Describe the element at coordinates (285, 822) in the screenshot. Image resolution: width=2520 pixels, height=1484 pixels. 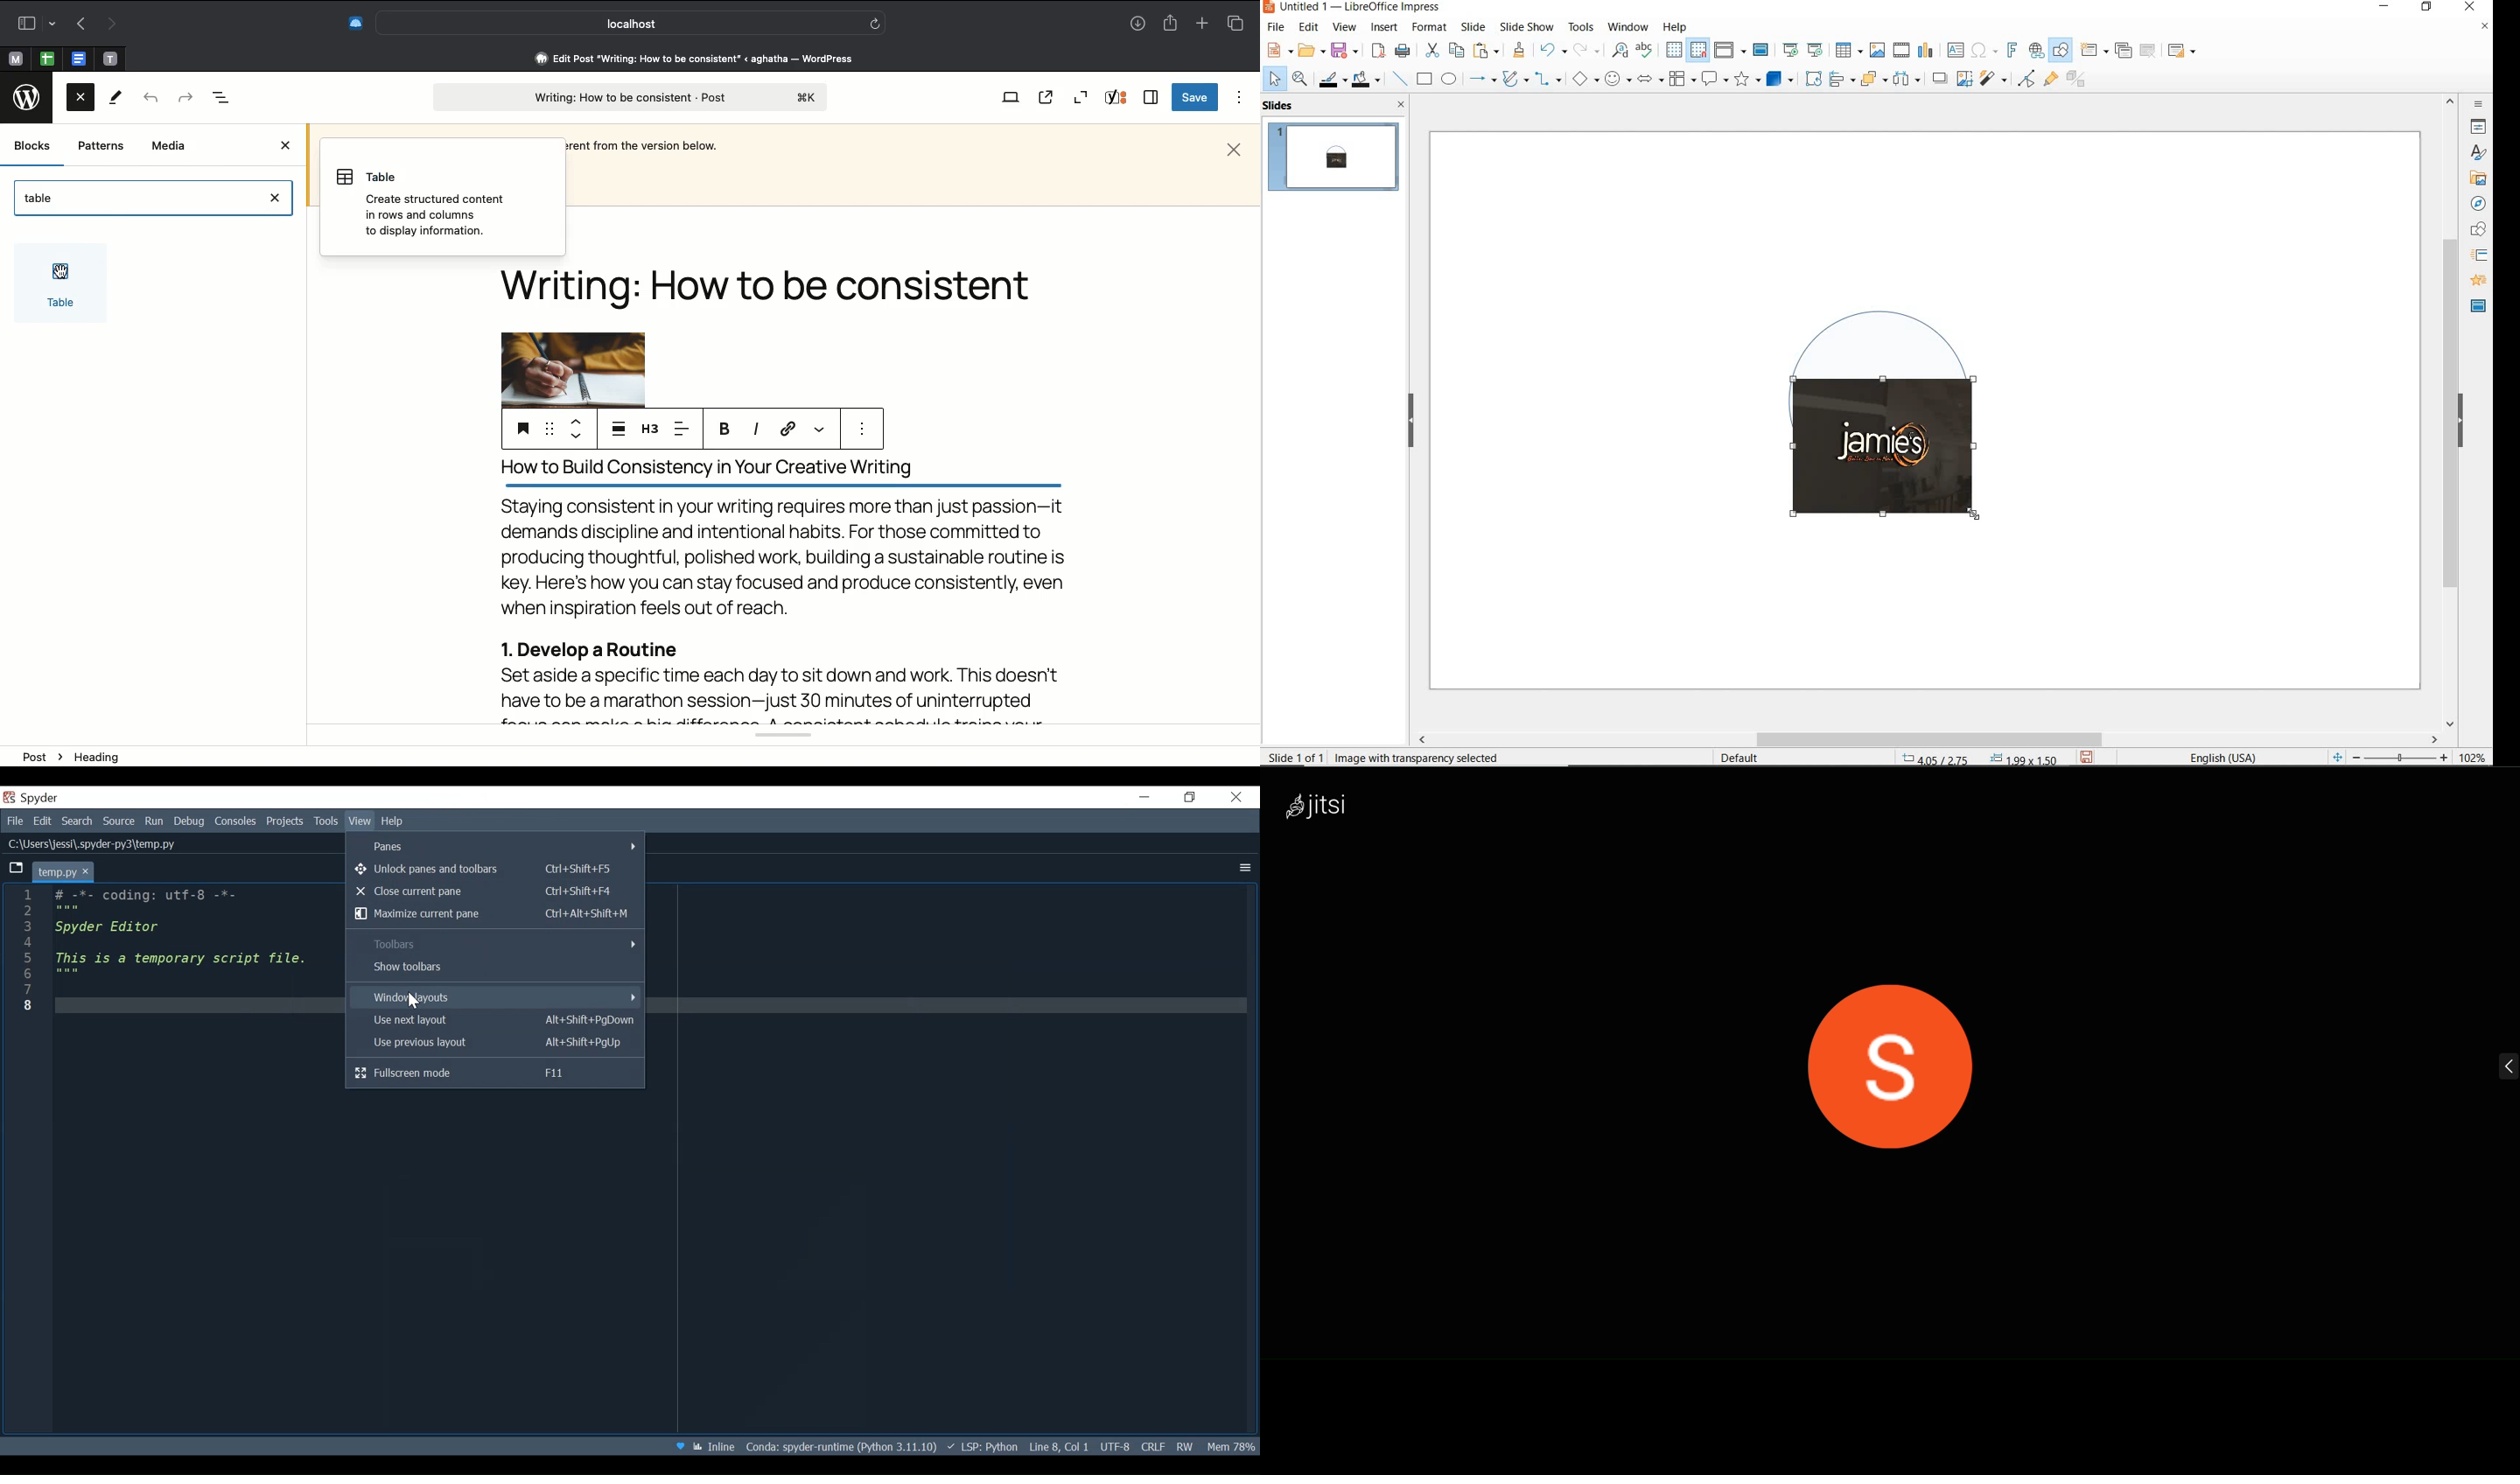
I see `Projects` at that location.